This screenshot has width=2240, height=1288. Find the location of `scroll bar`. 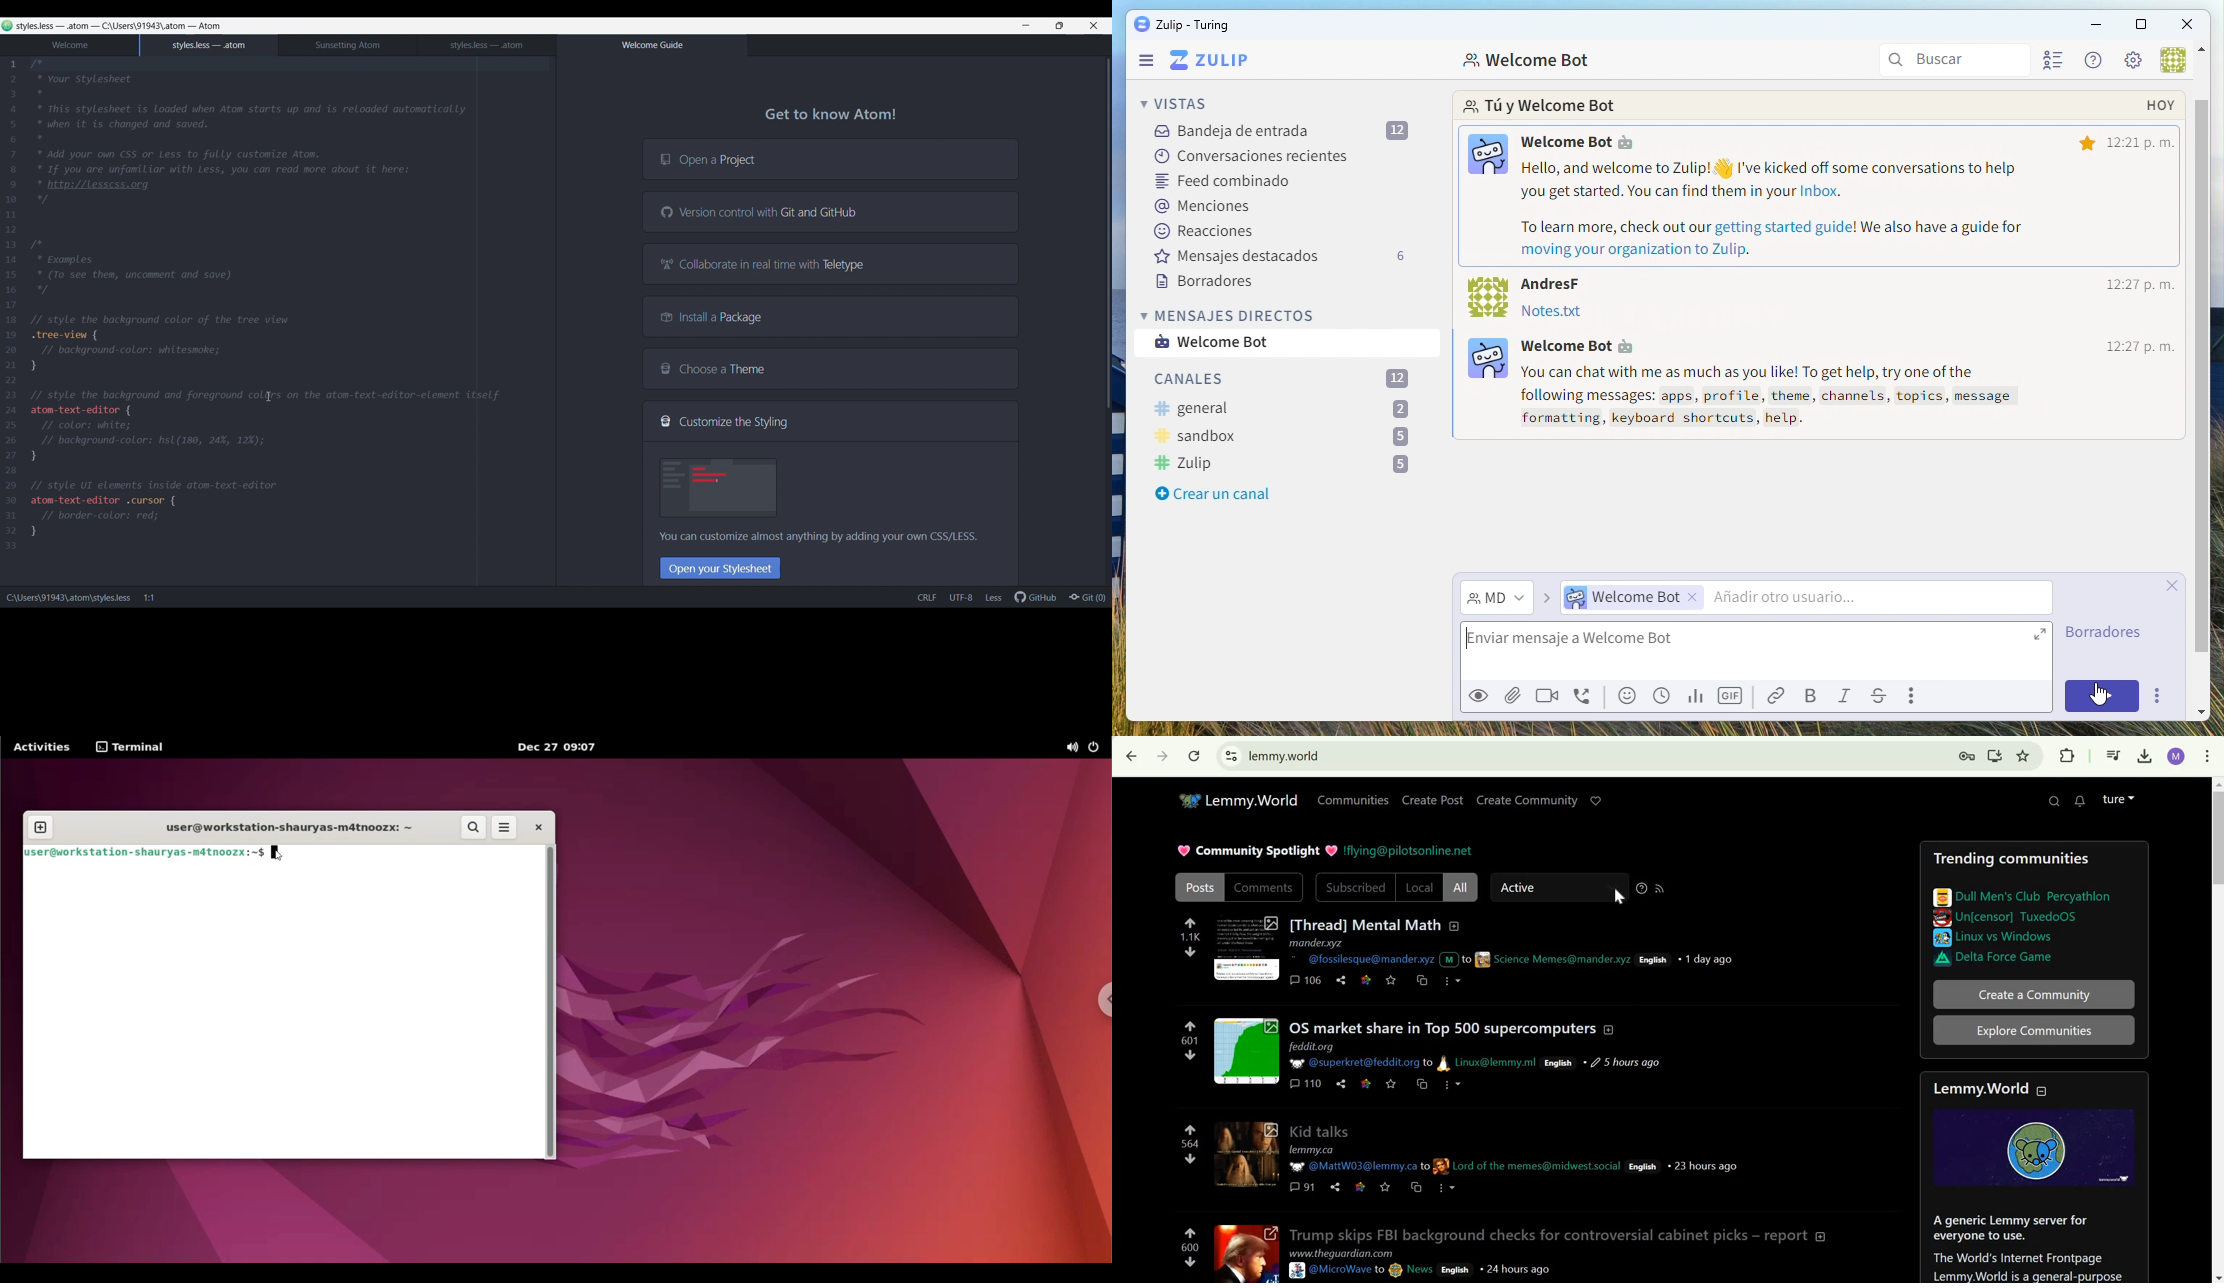

scroll bar is located at coordinates (2201, 292).